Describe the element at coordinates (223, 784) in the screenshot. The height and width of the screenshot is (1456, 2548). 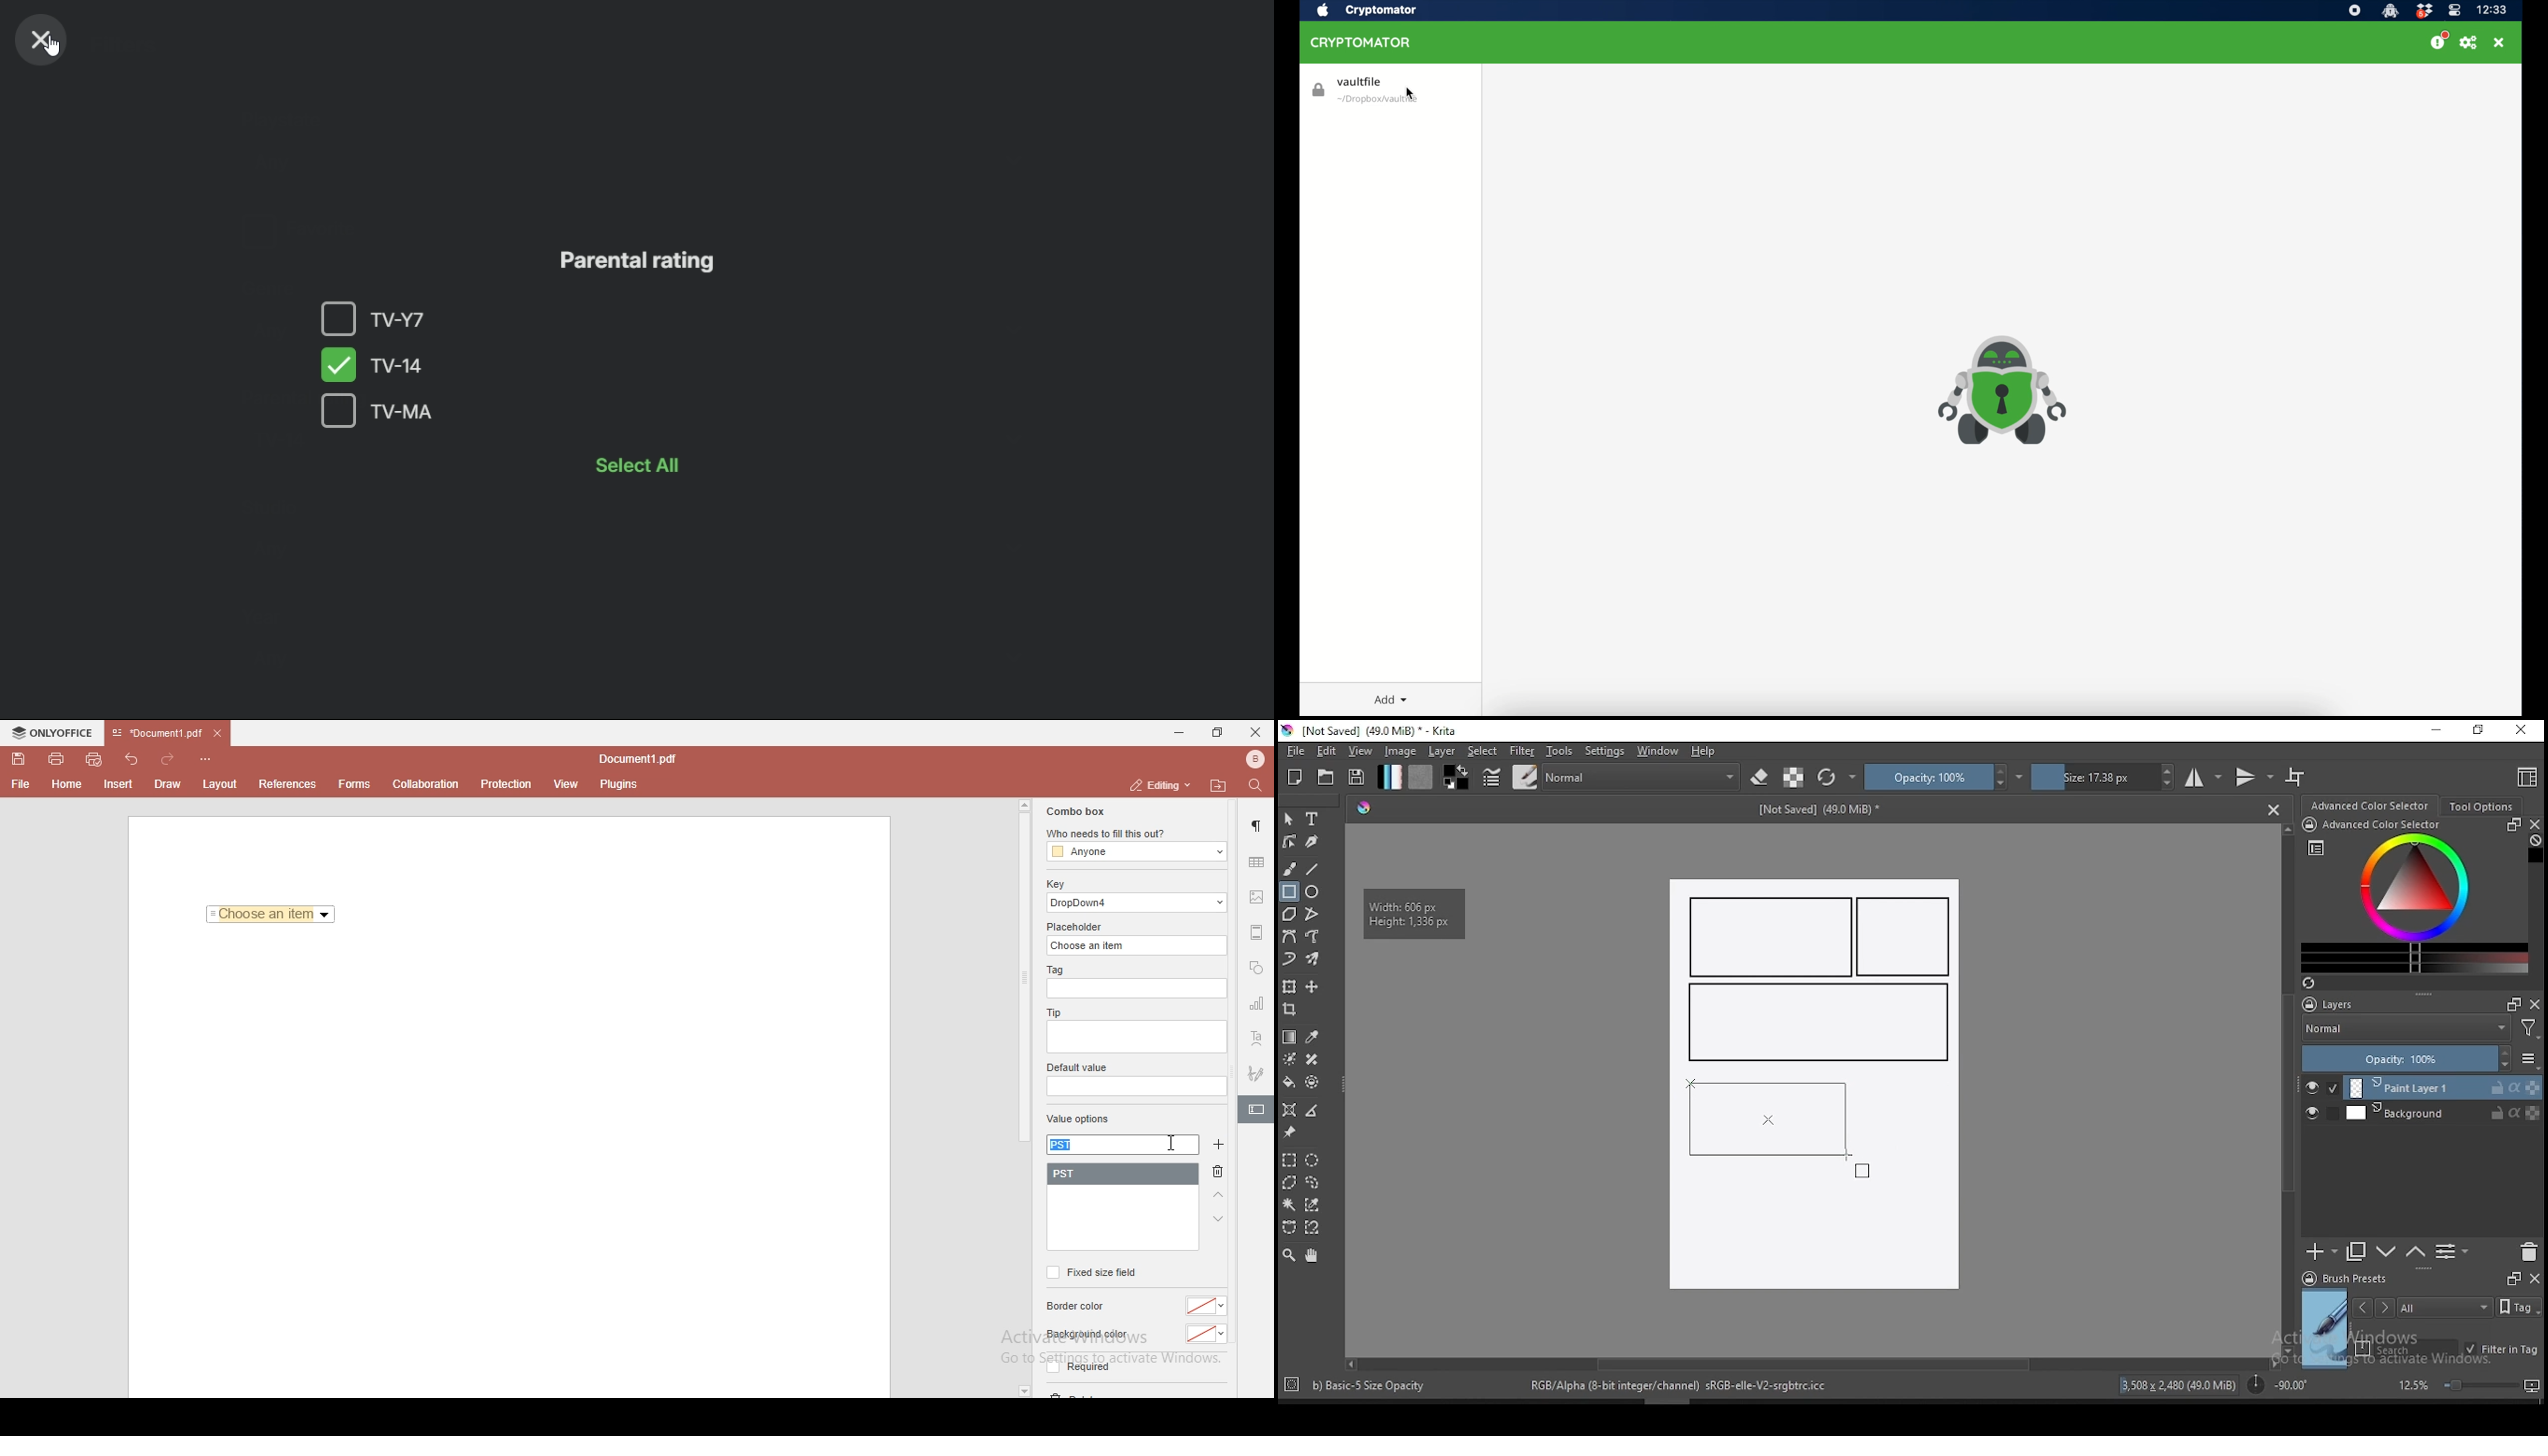
I see `layout` at that location.